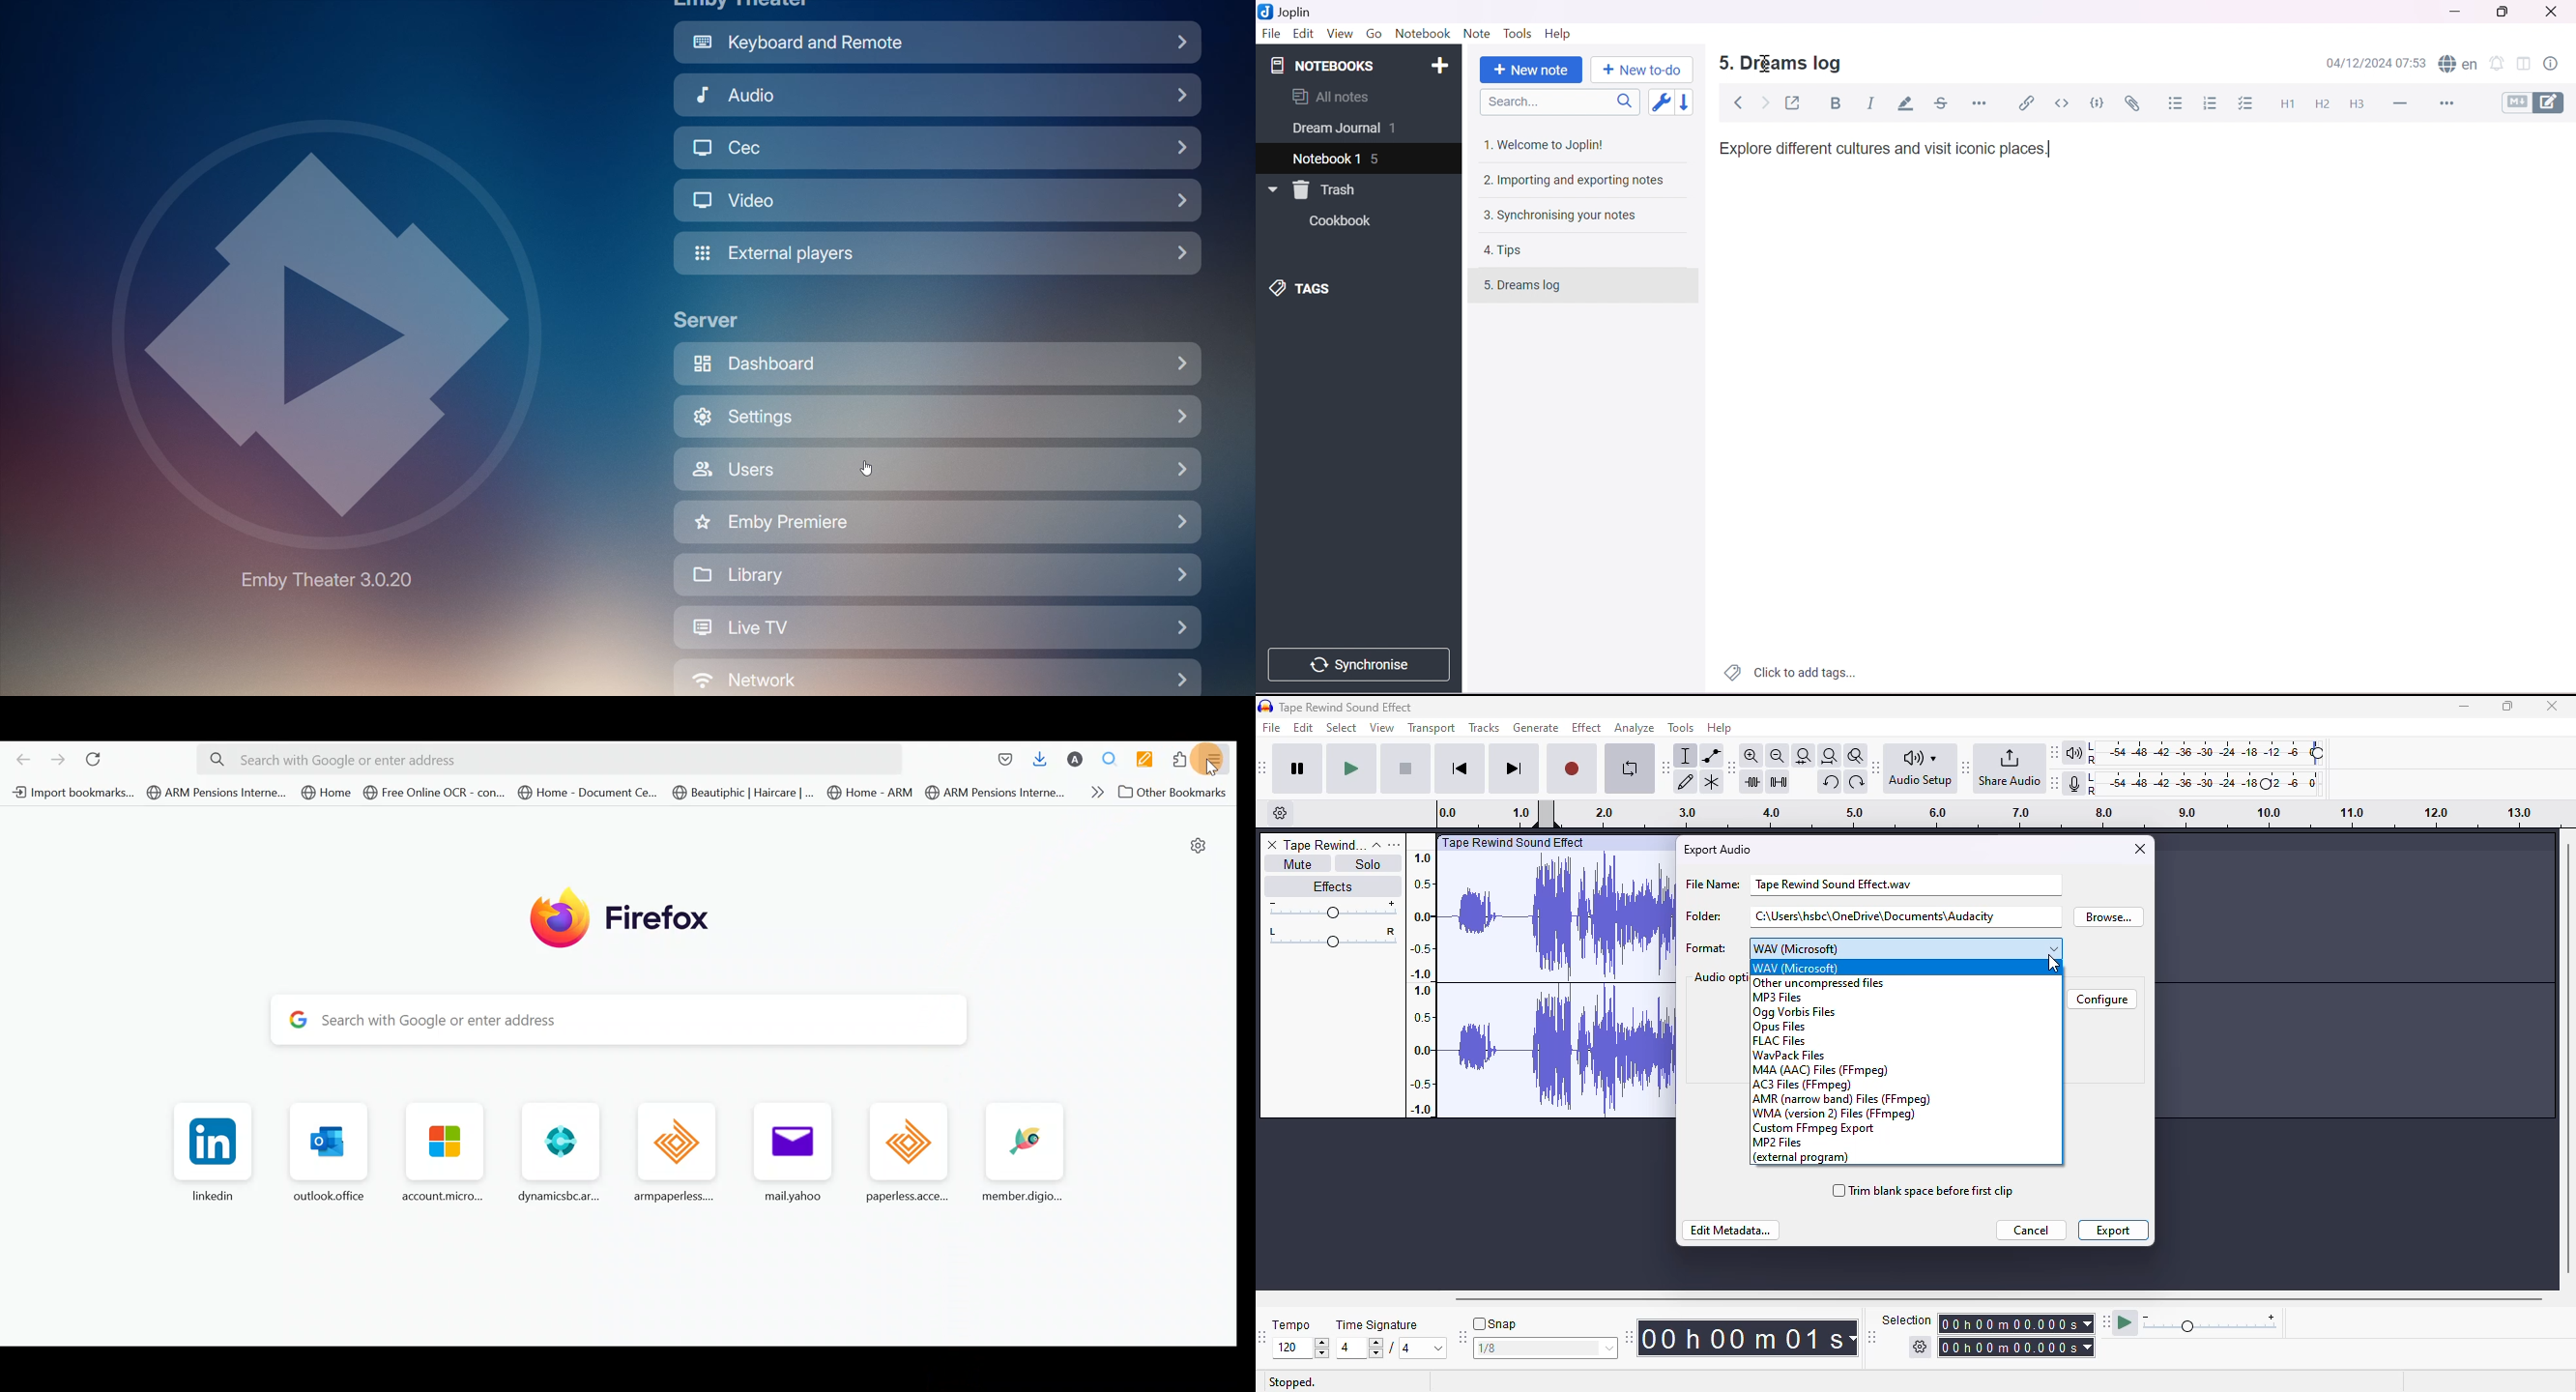 The width and height of the screenshot is (2576, 1400). What do you see at coordinates (2249, 104) in the screenshot?
I see `Checkbox` at bounding box center [2249, 104].